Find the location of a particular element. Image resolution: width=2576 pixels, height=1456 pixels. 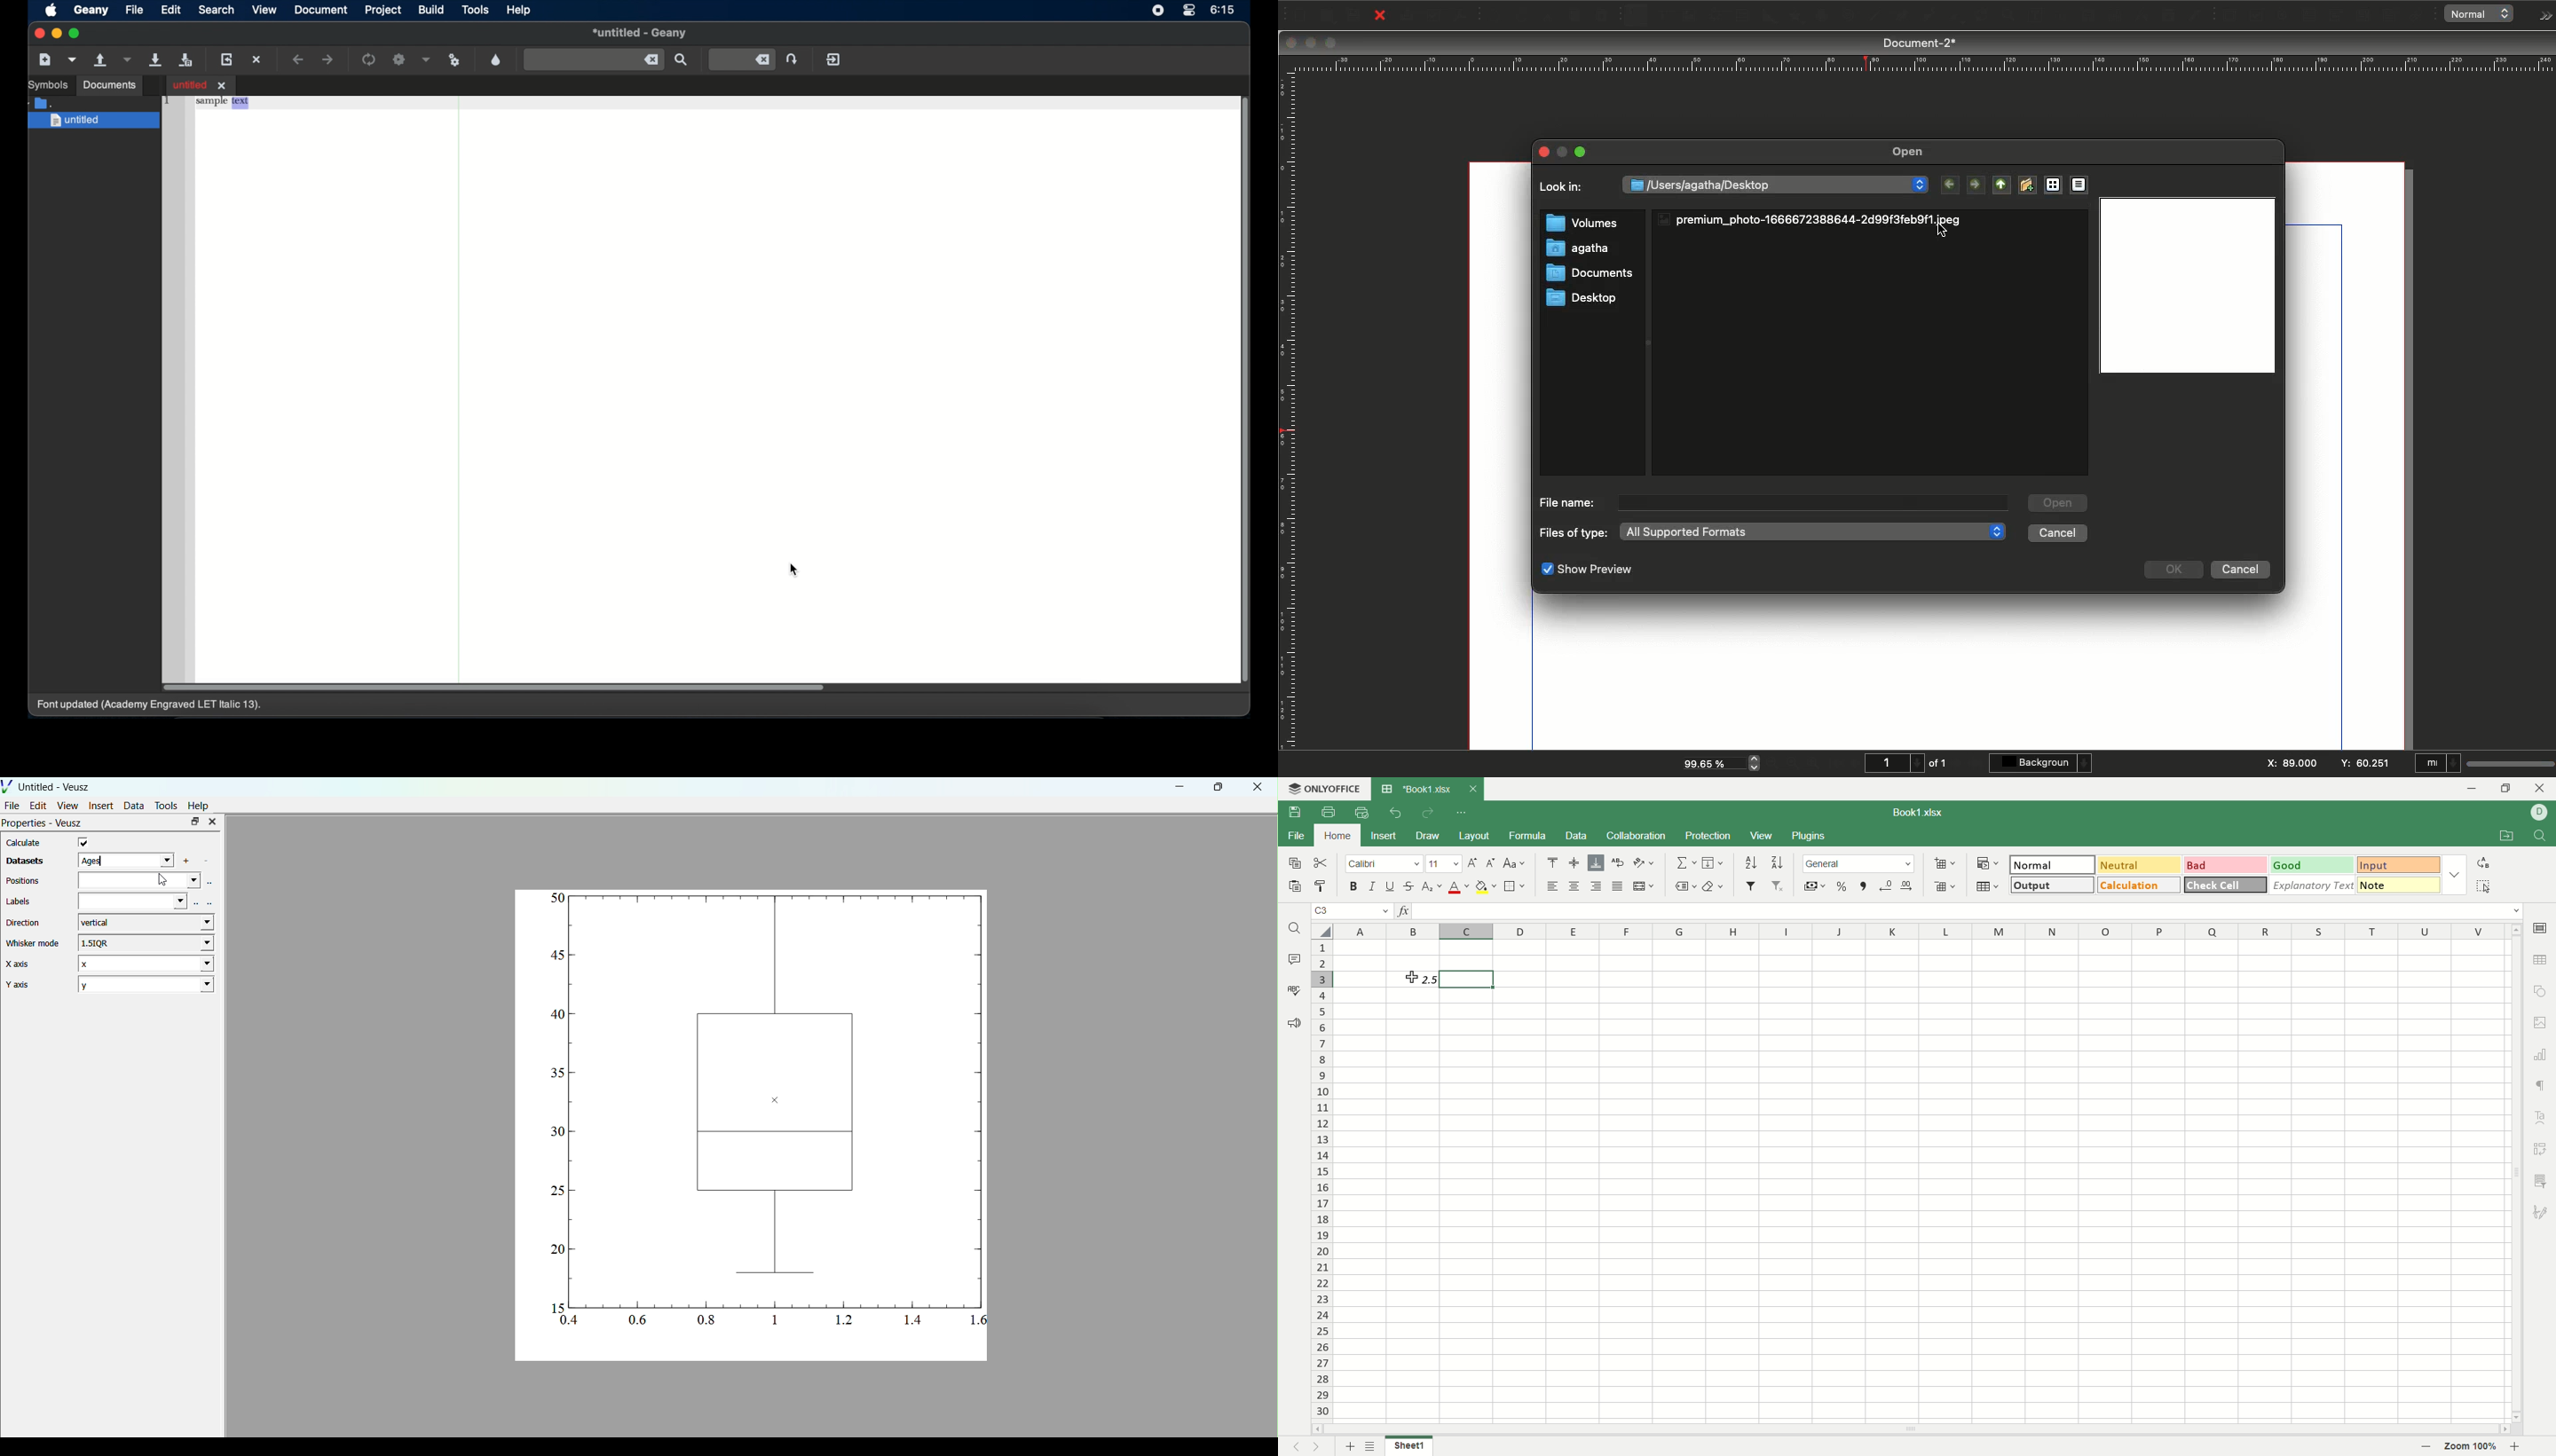

Paste is located at coordinates (1607, 16).